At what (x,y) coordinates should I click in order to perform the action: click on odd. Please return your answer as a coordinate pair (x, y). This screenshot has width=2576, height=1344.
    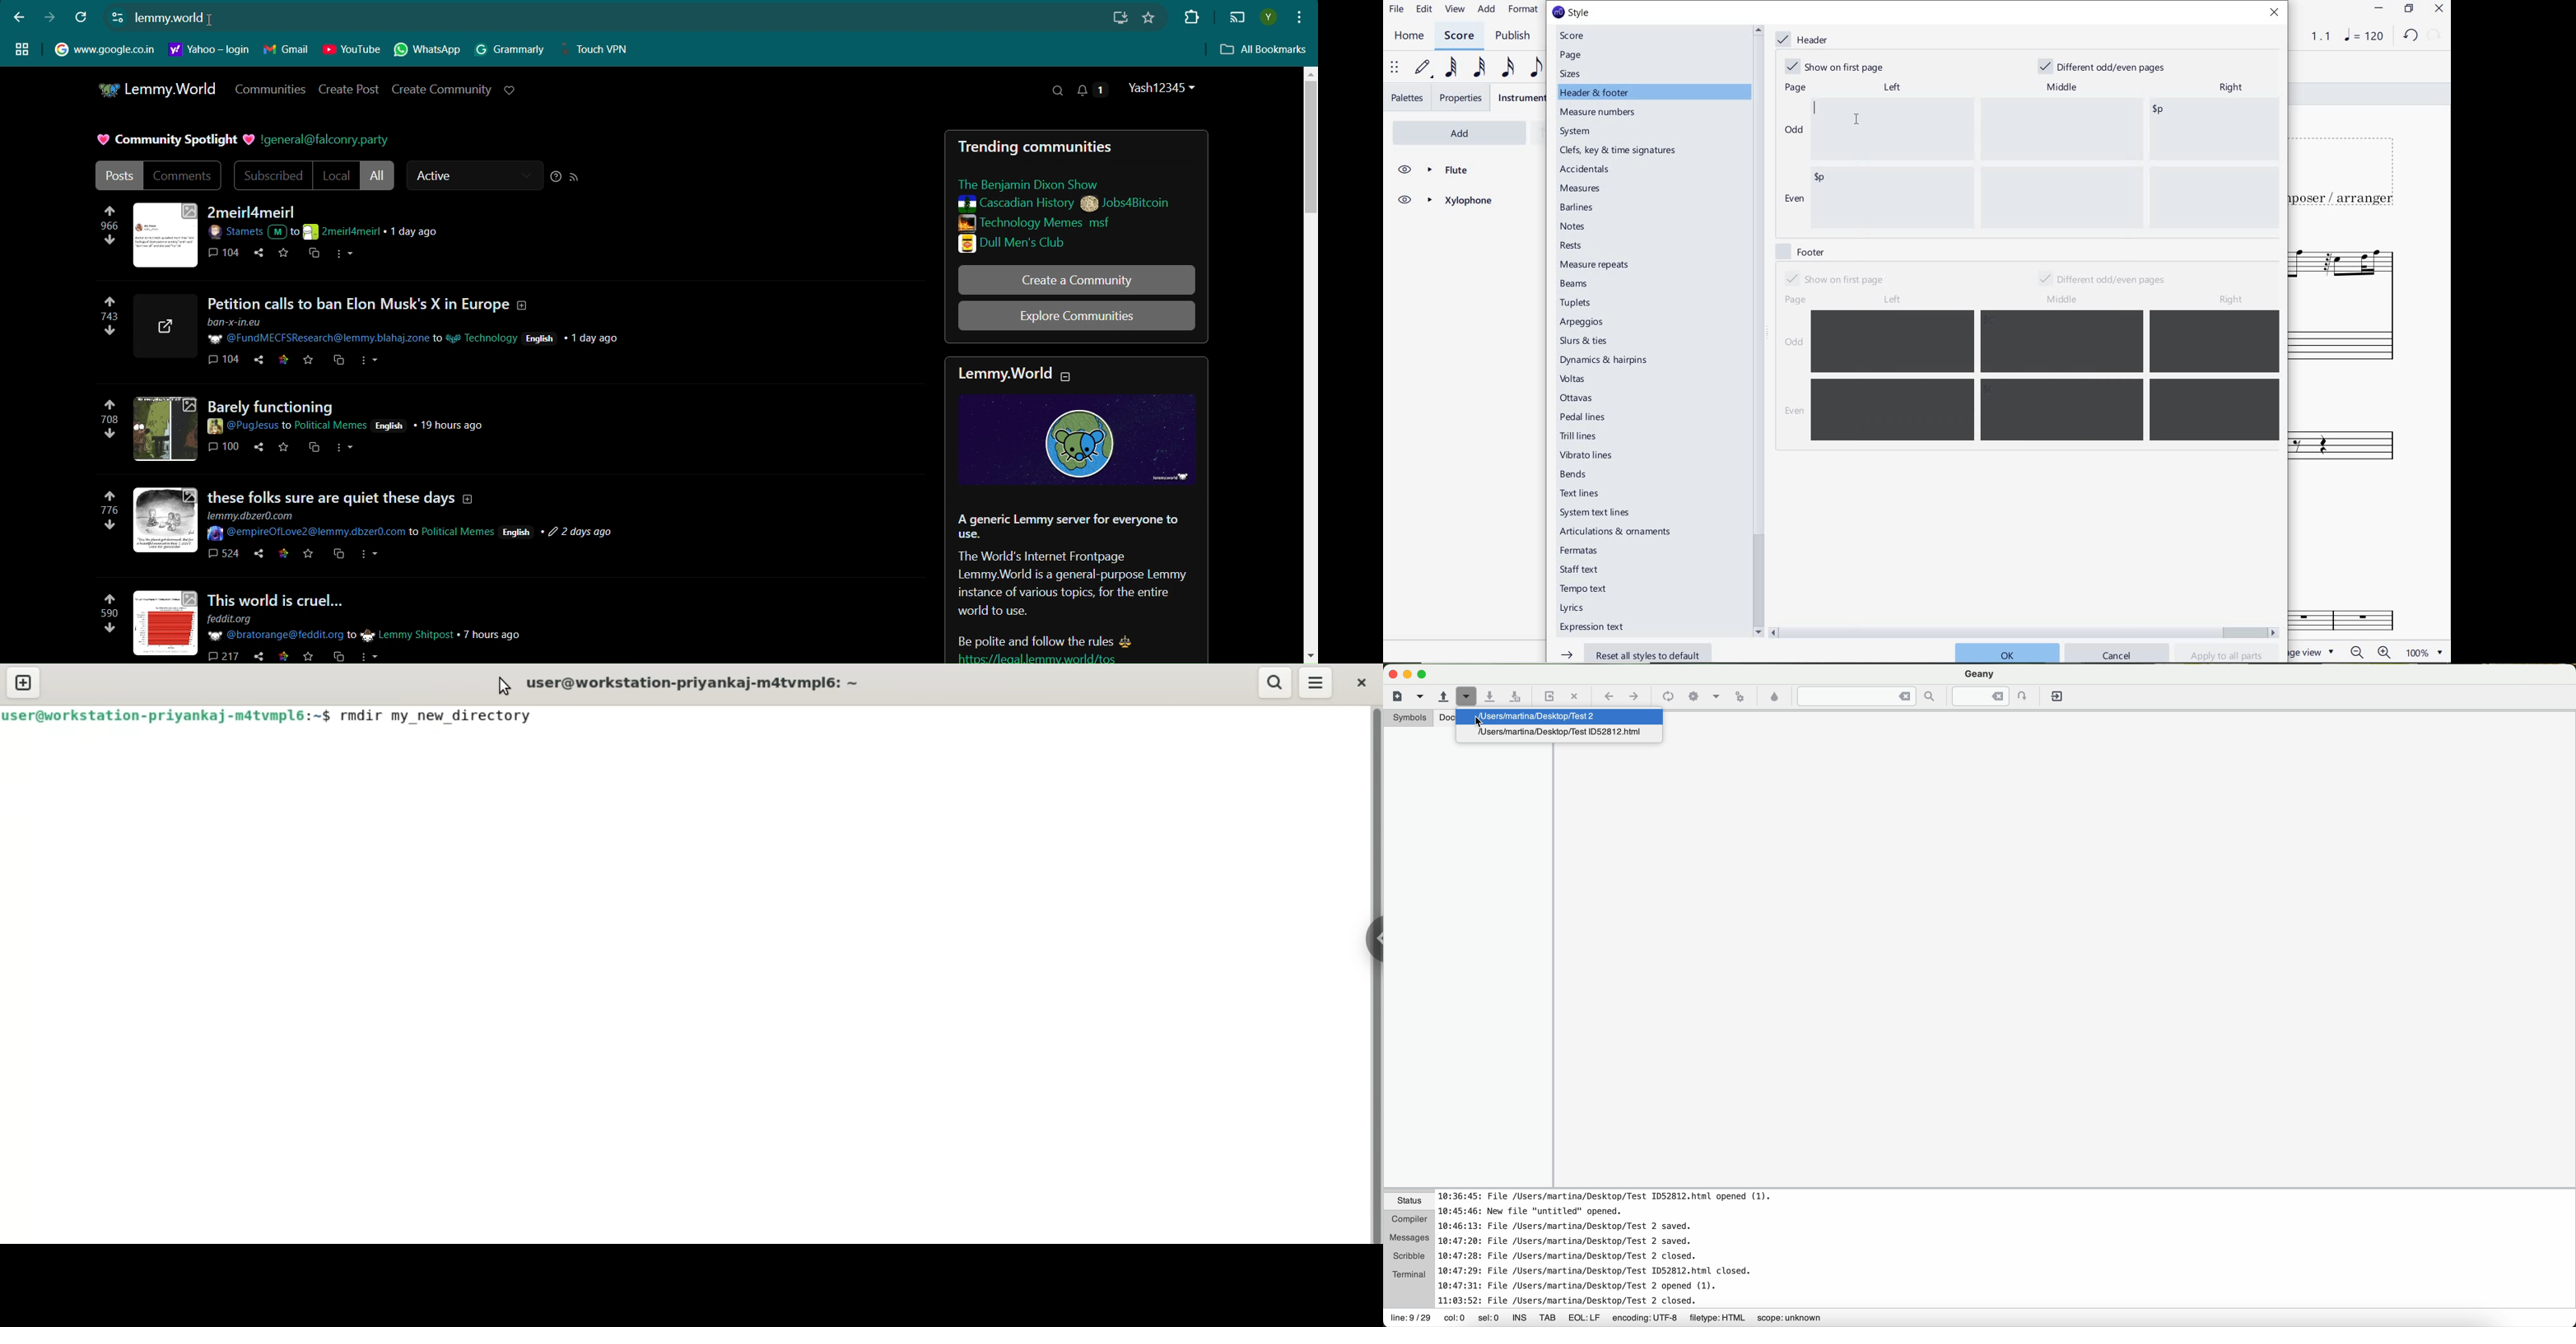
    Looking at the image, I should click on (1794, 129).